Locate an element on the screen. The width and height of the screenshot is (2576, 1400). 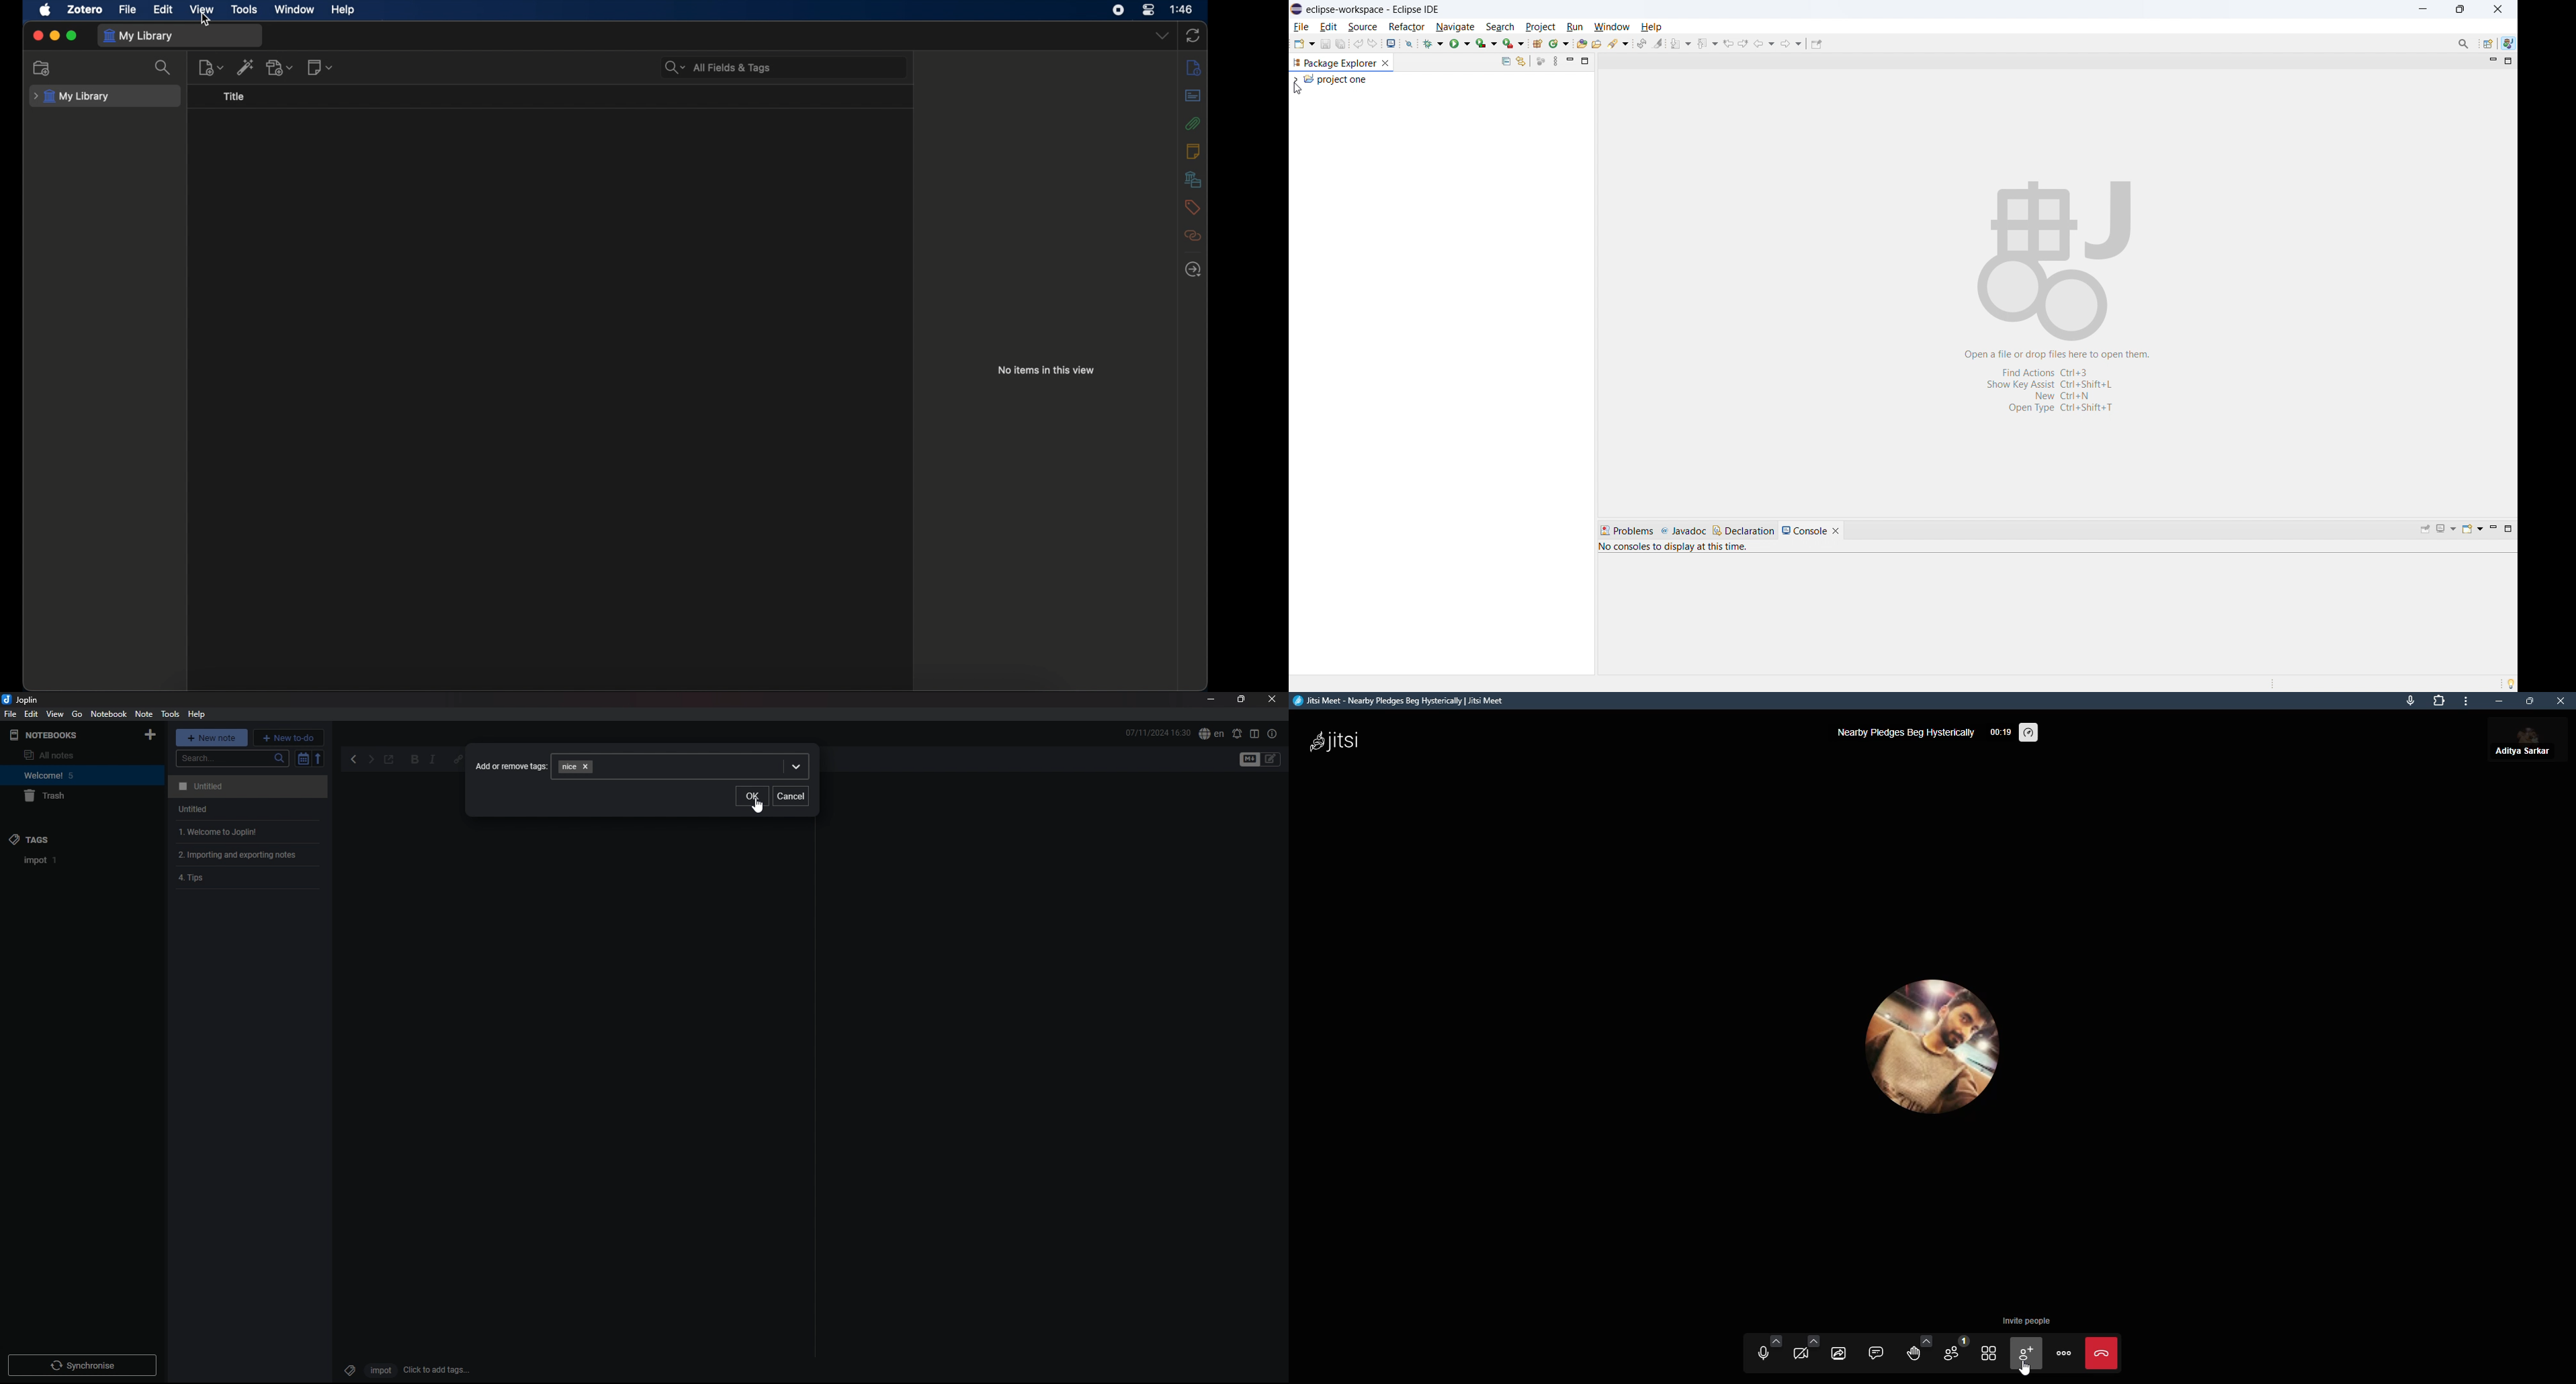
dropdown is located at coordinates (1162, 35).